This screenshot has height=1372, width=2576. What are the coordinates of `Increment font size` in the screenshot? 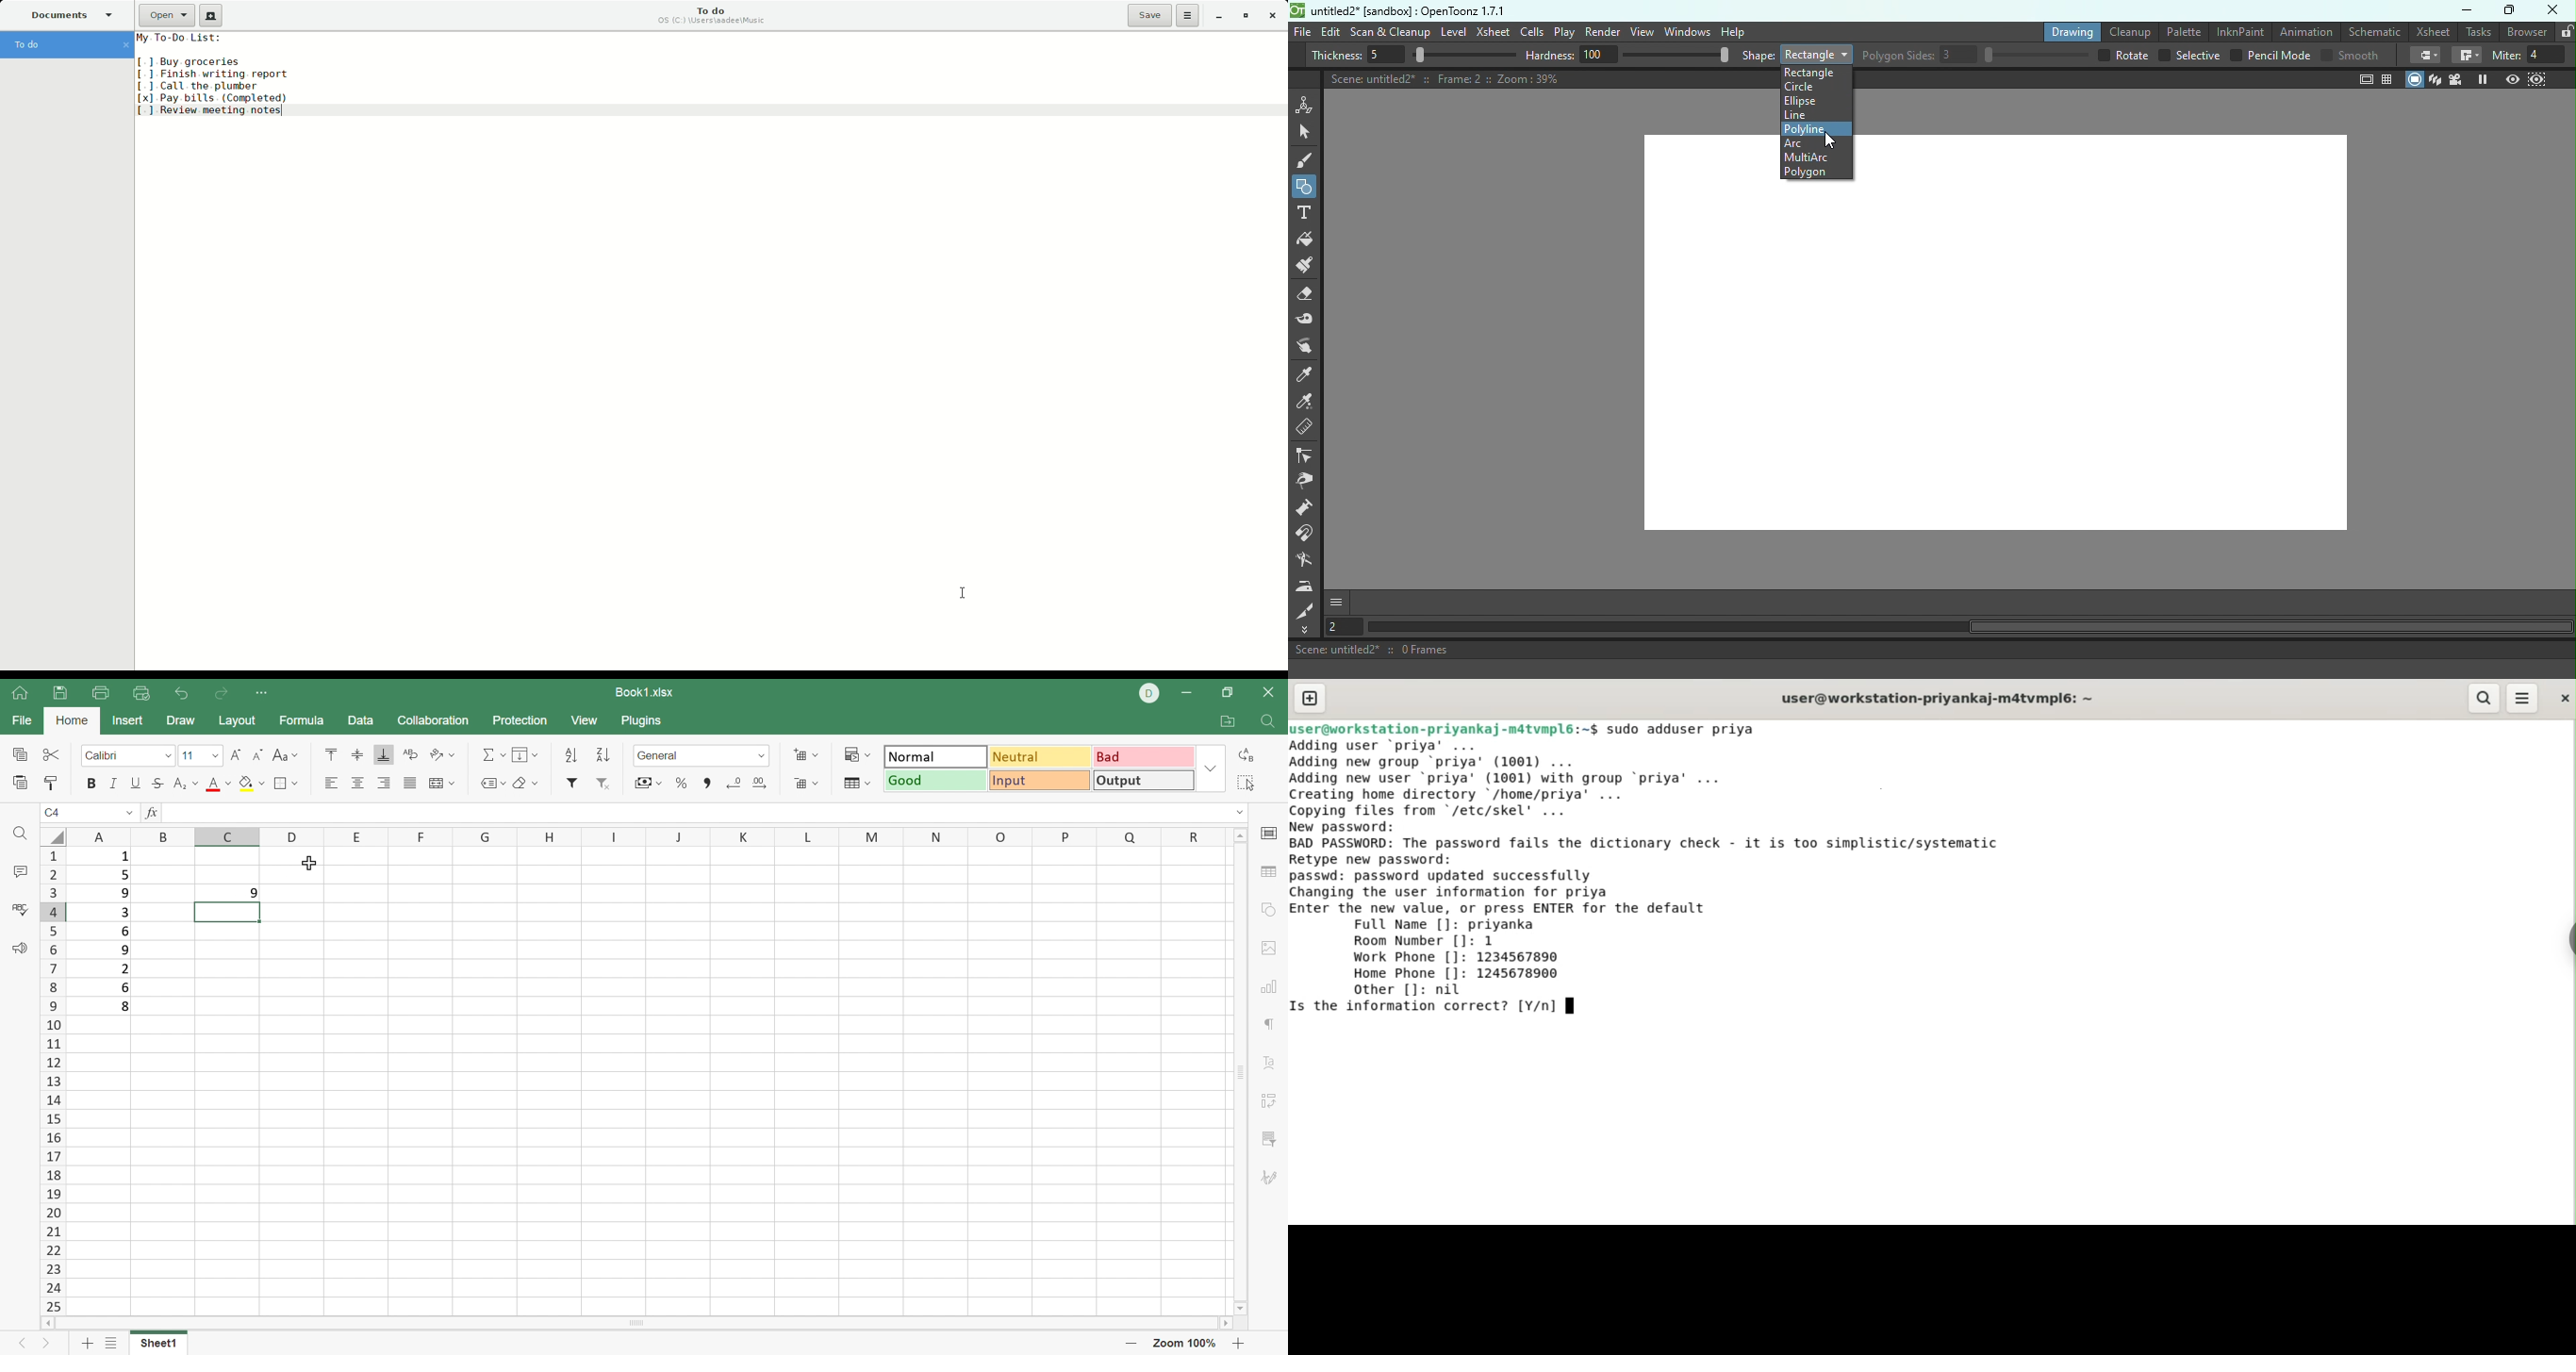 It's located at (235, 756).